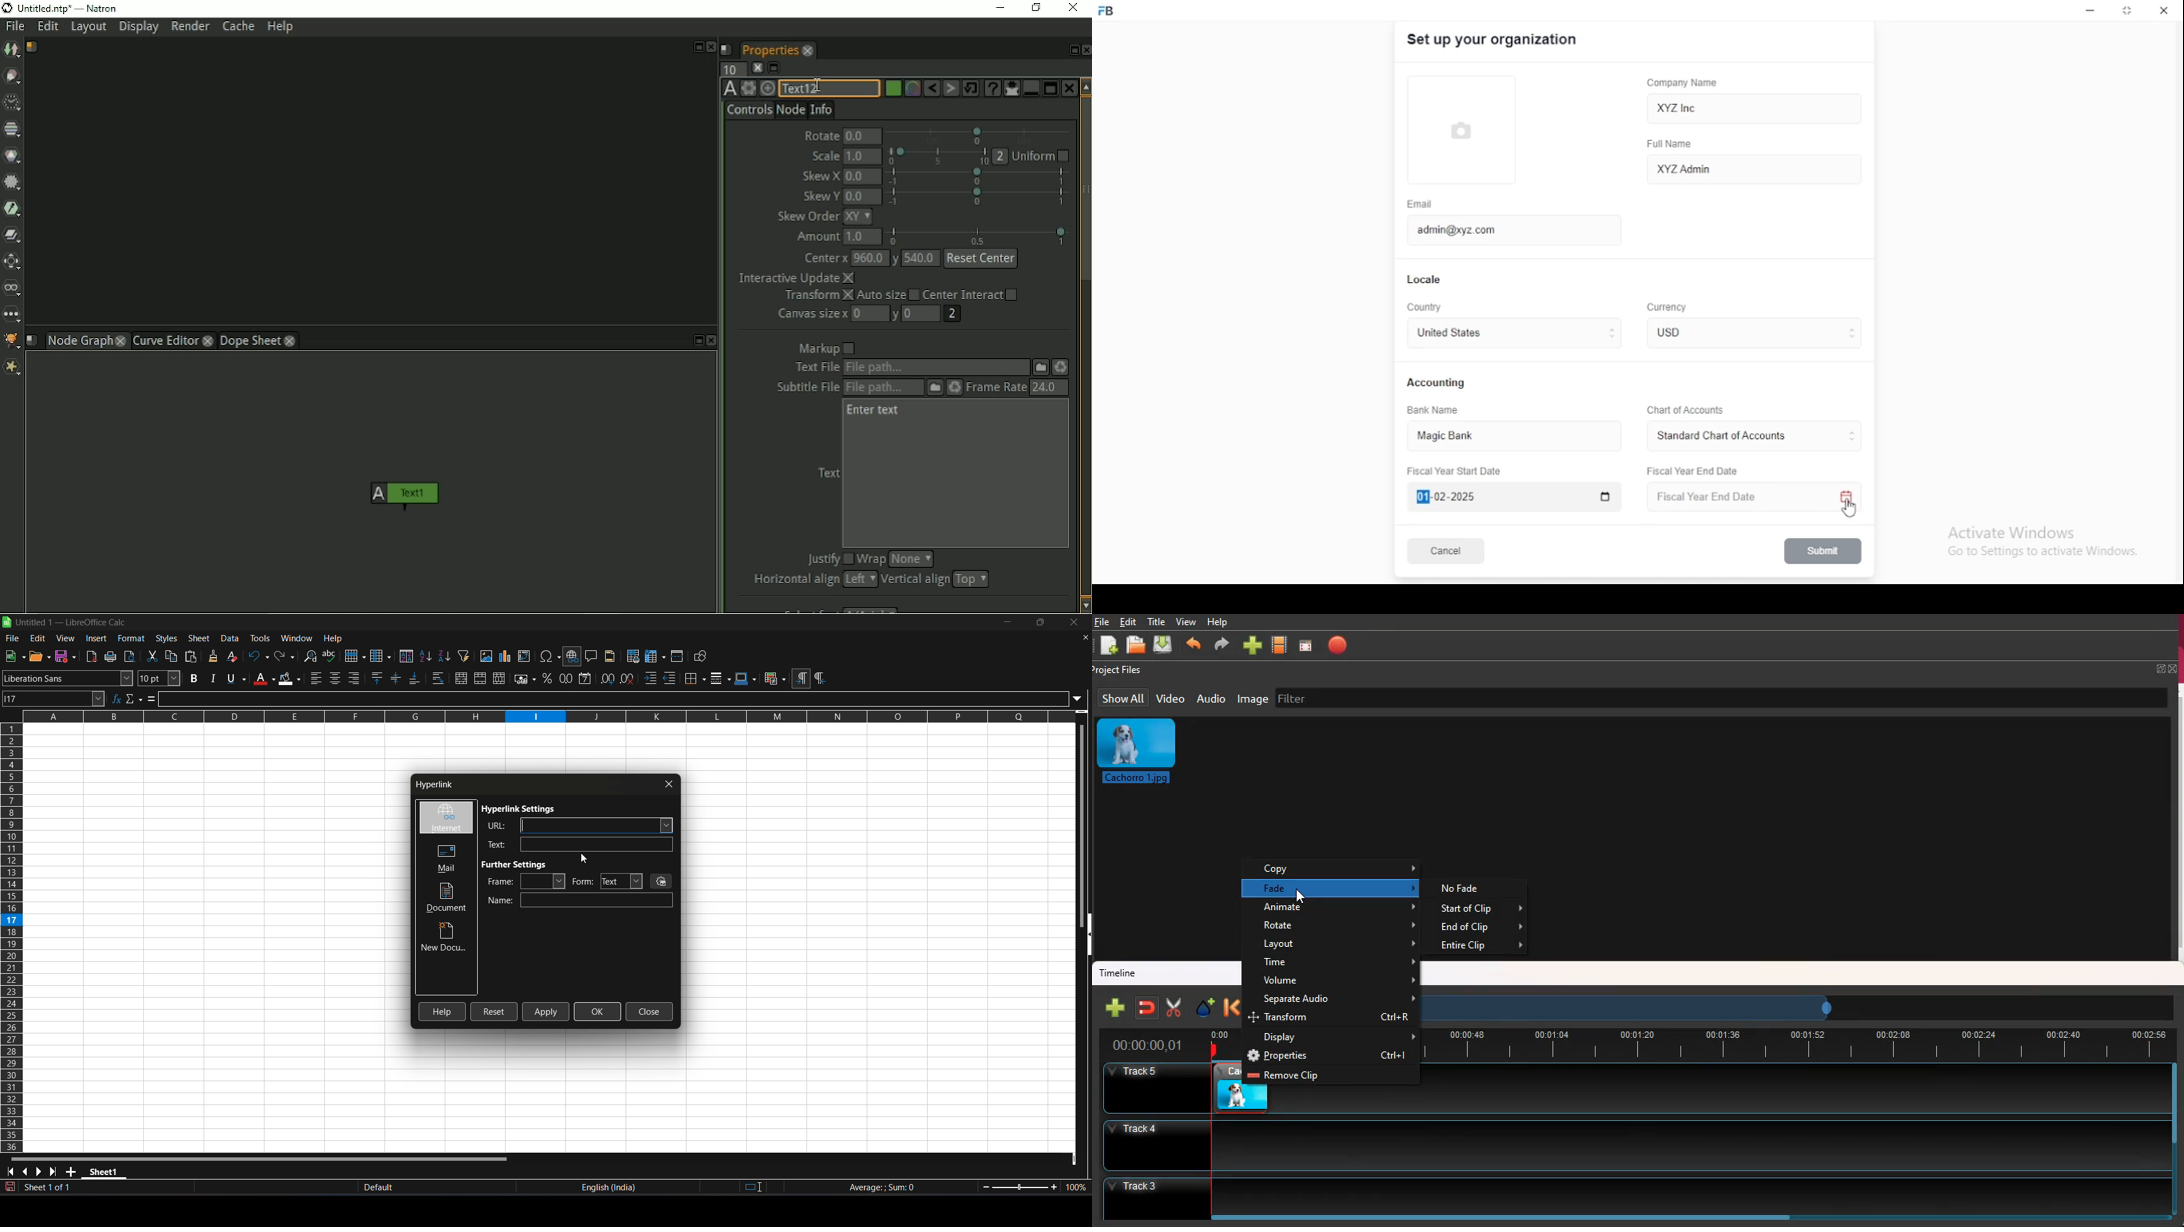 The image size is (2184, 1232). Describe the element at coordinates (2091, 11) in the screenshot. I see `minimize` at that location.